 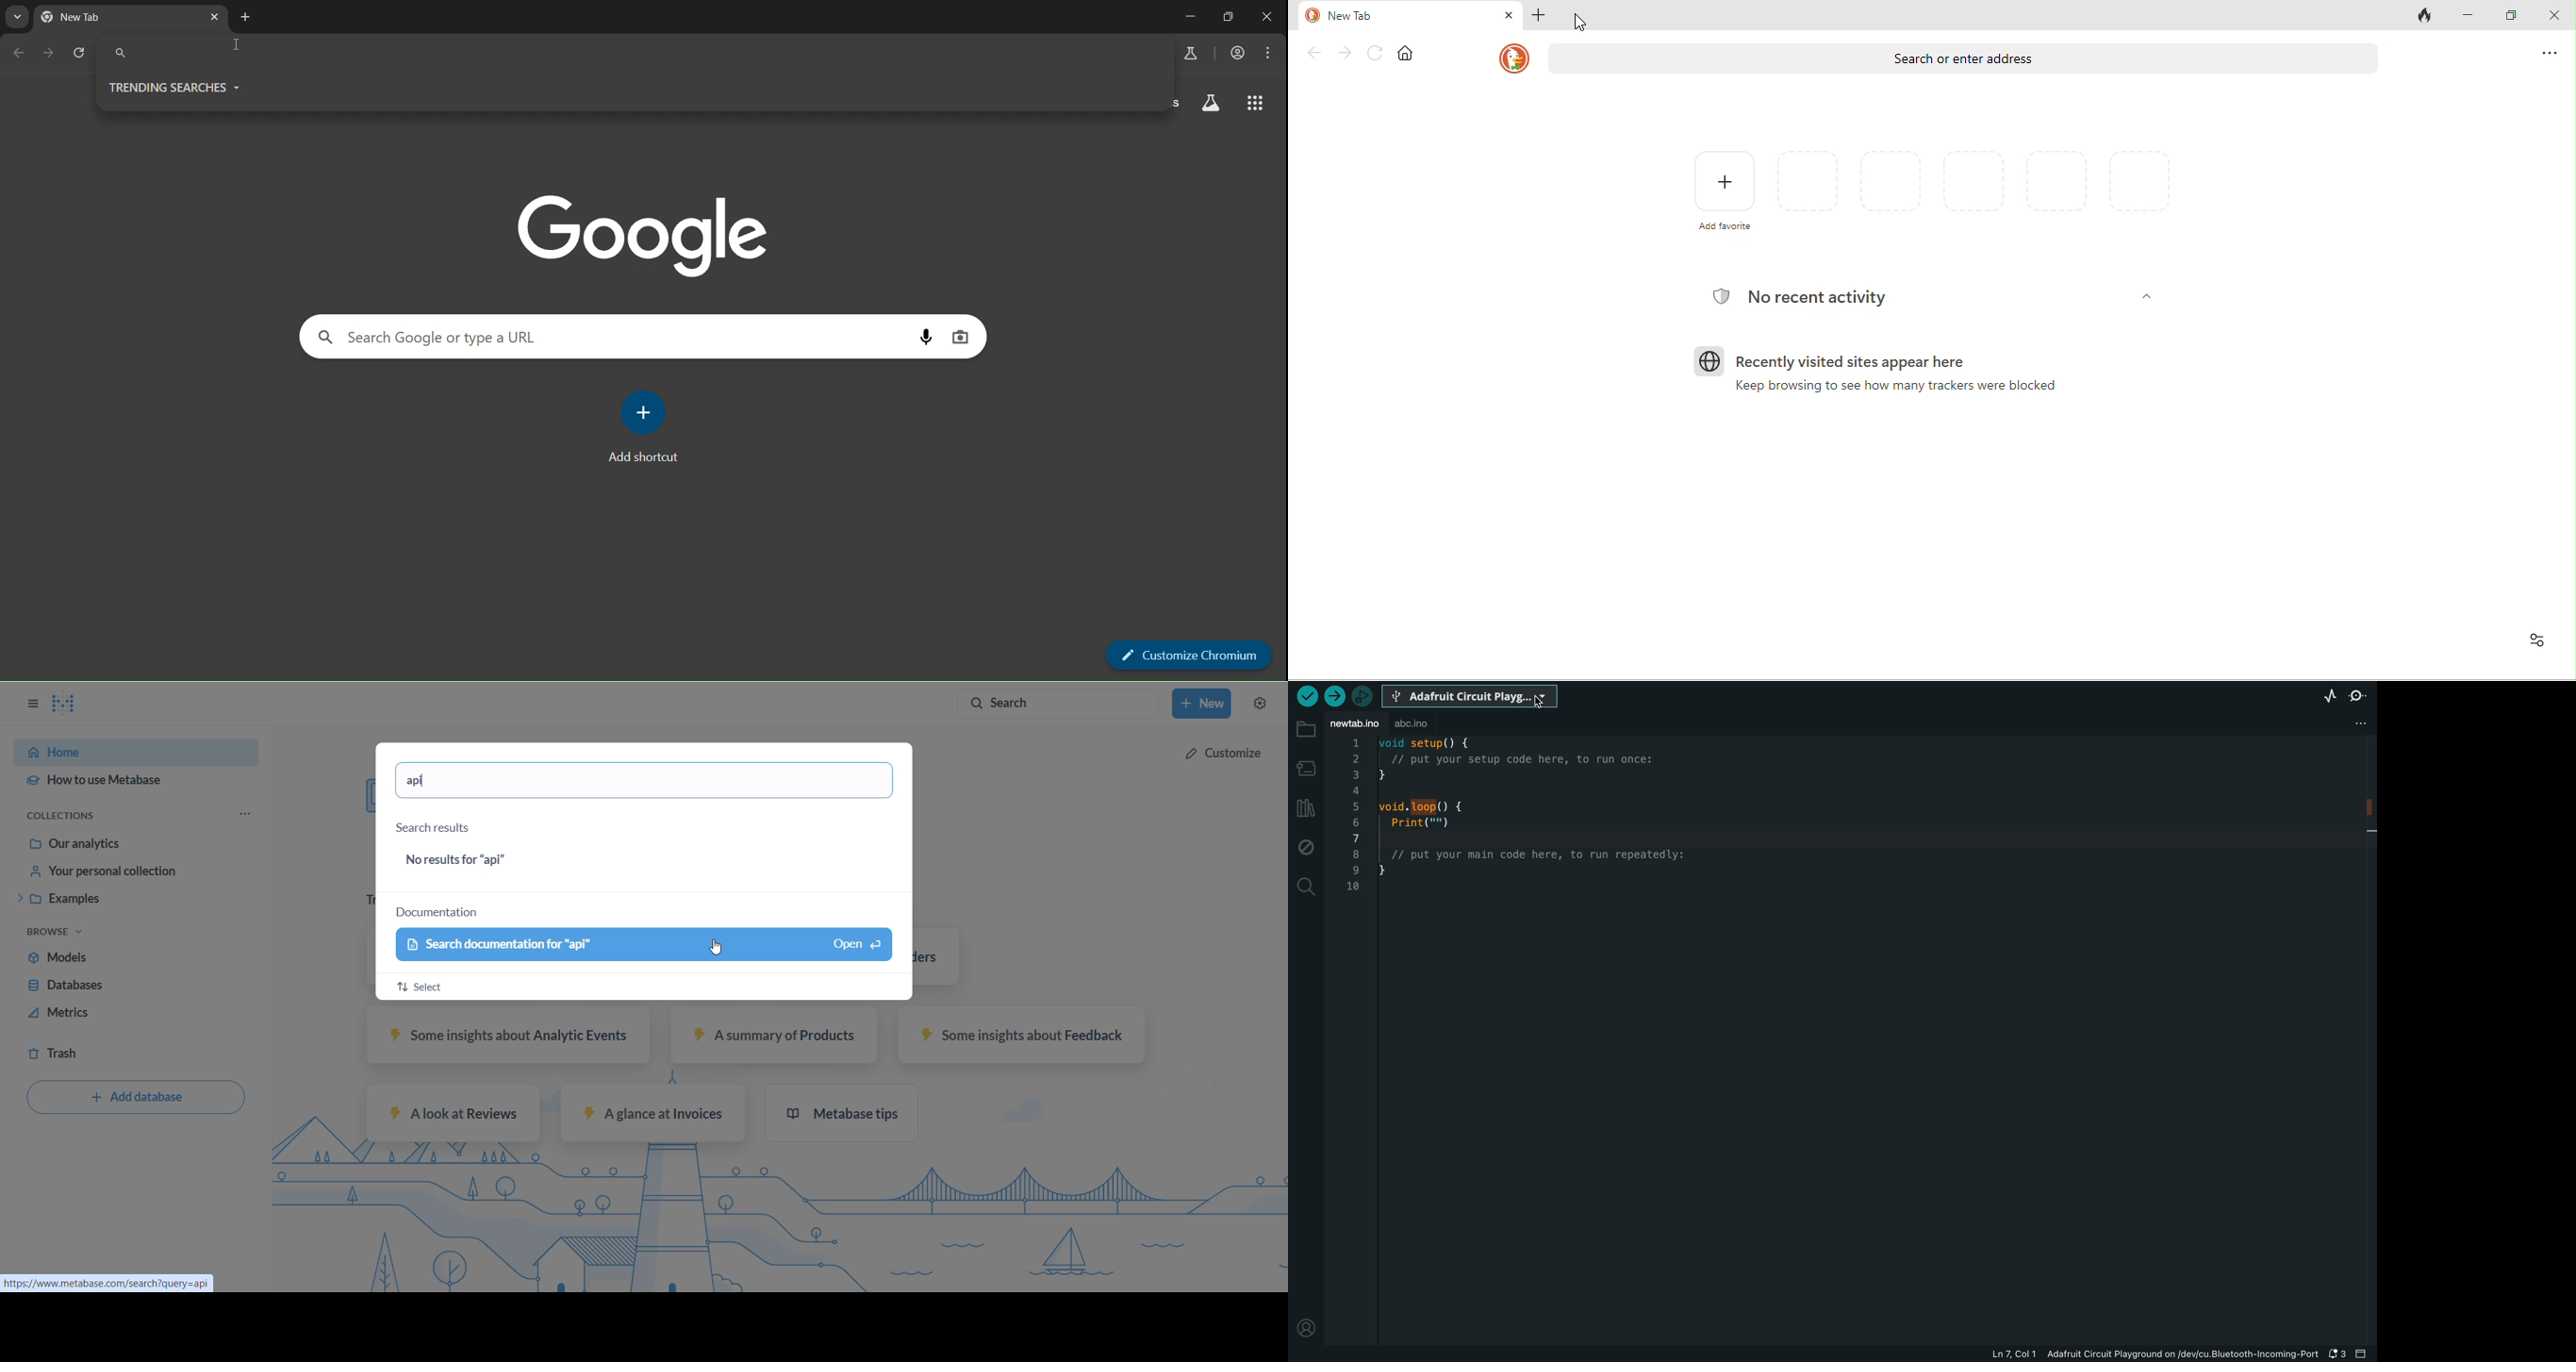 What do you see at coordinates (68, 1050) in the screenshot?
I see `trash` at bounding box center [68, 1050].